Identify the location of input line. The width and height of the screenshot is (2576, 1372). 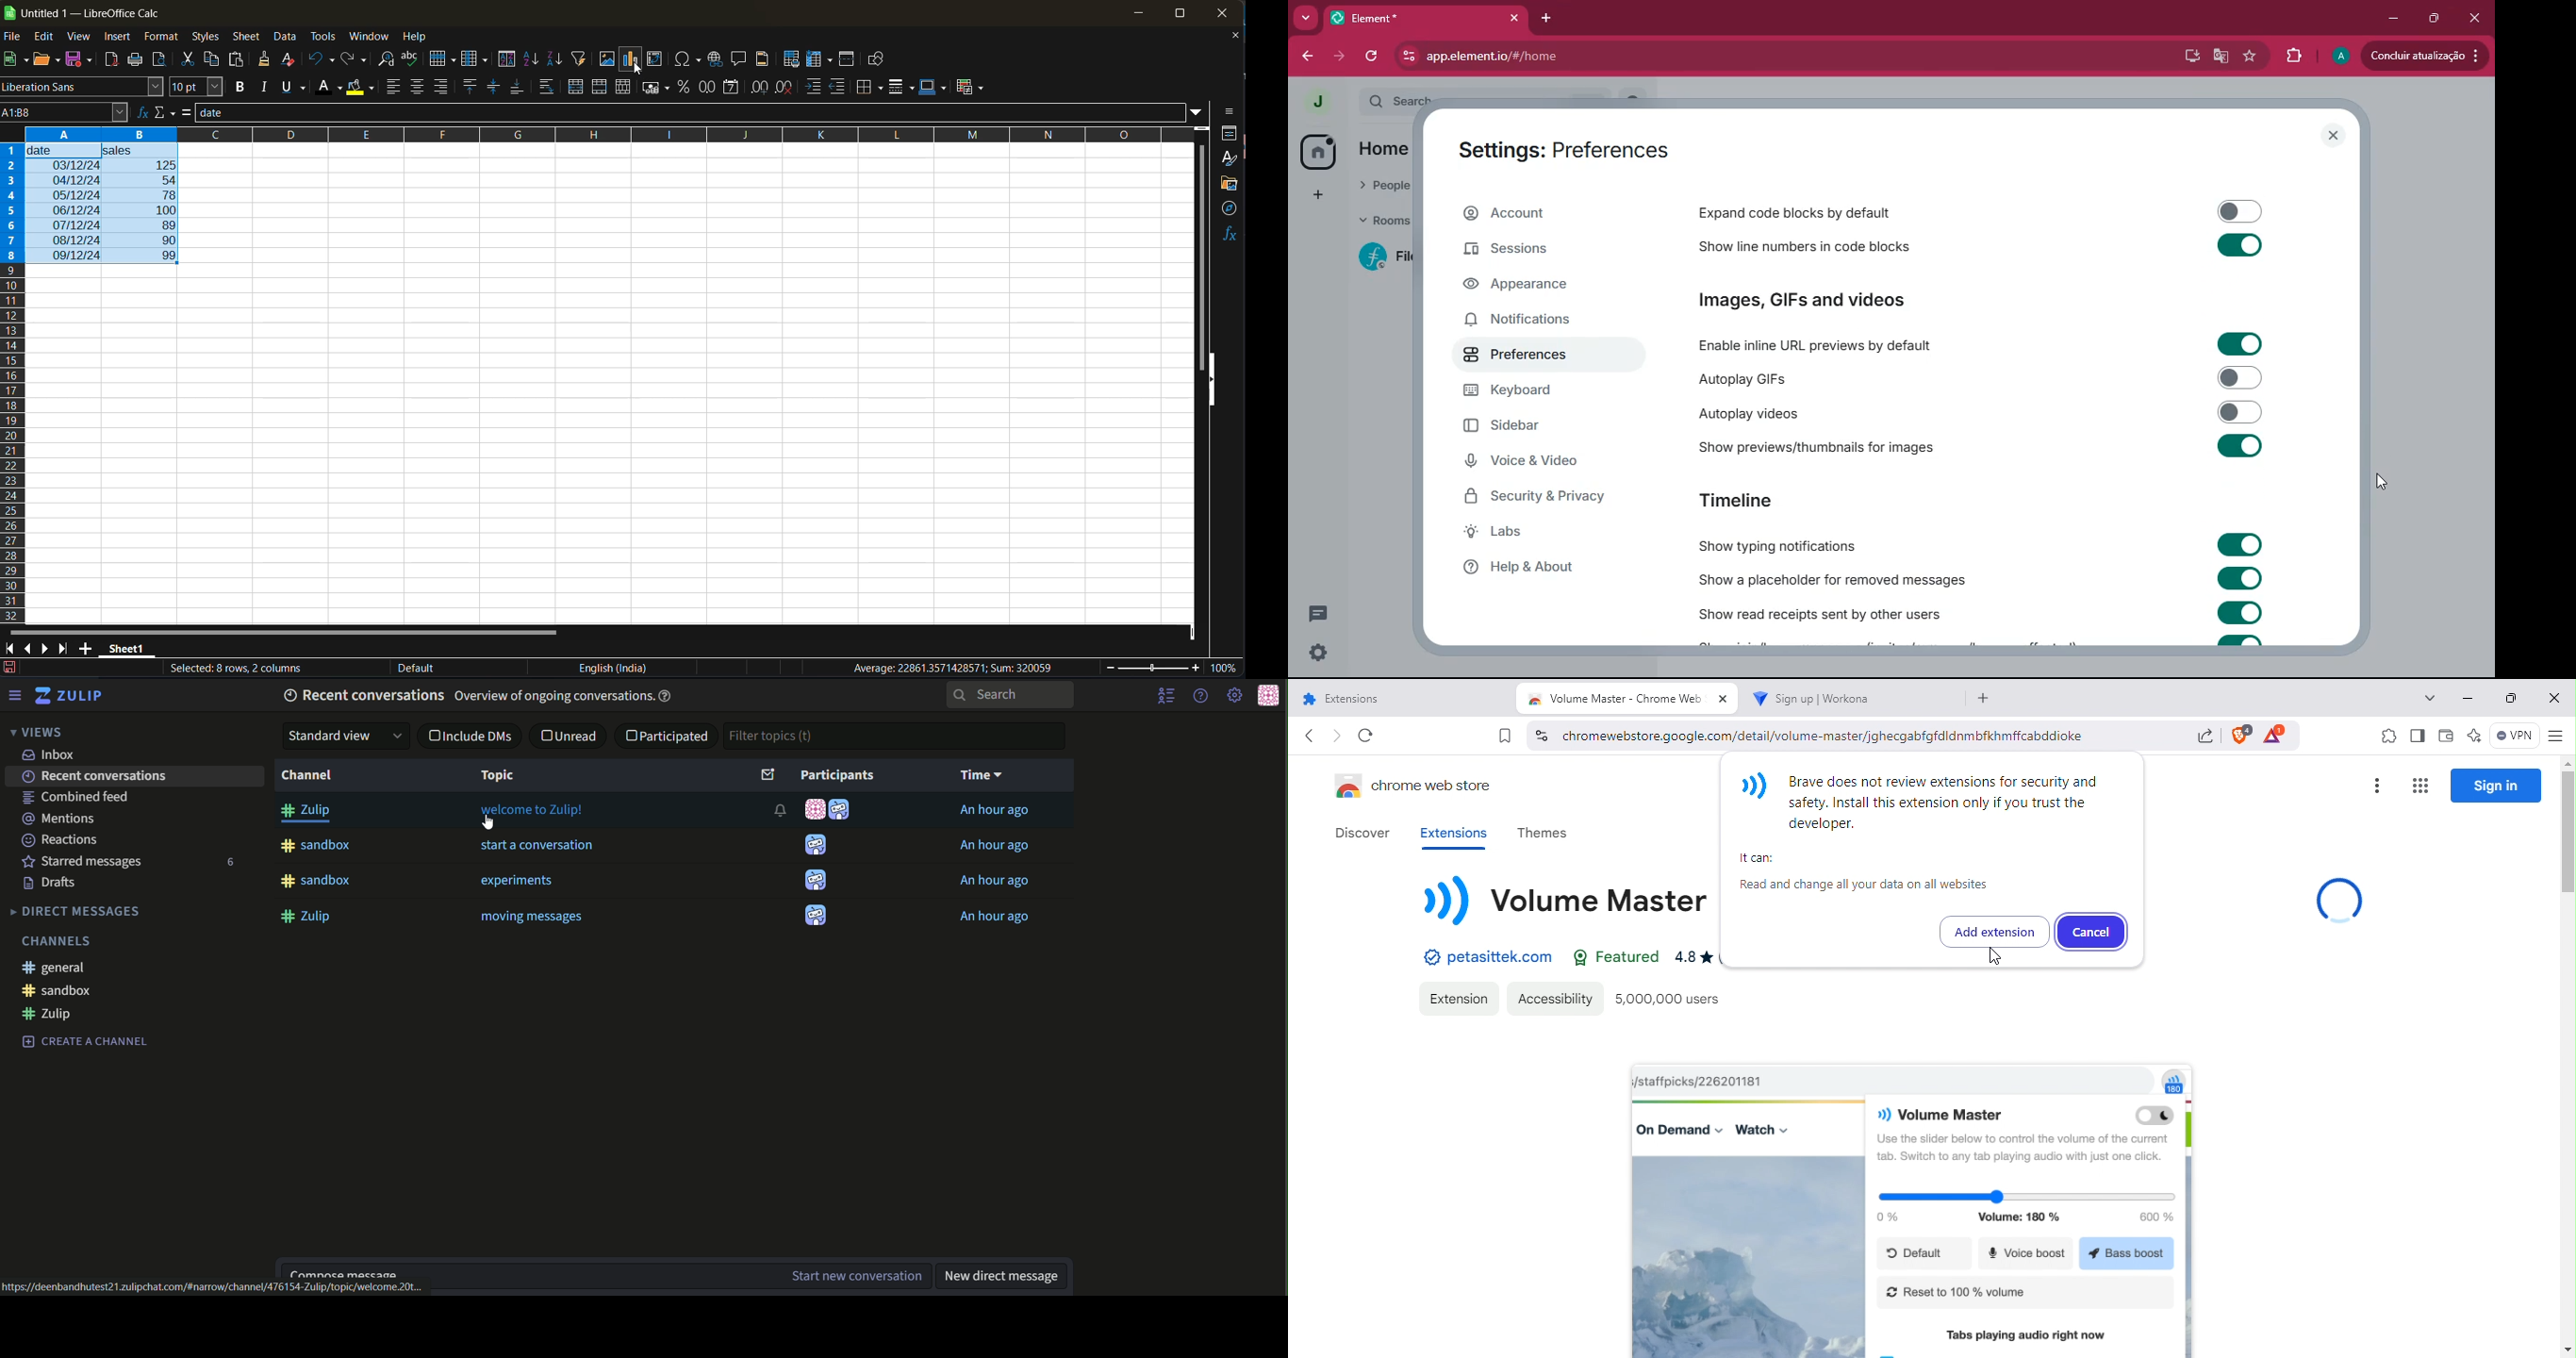
(689, 111).